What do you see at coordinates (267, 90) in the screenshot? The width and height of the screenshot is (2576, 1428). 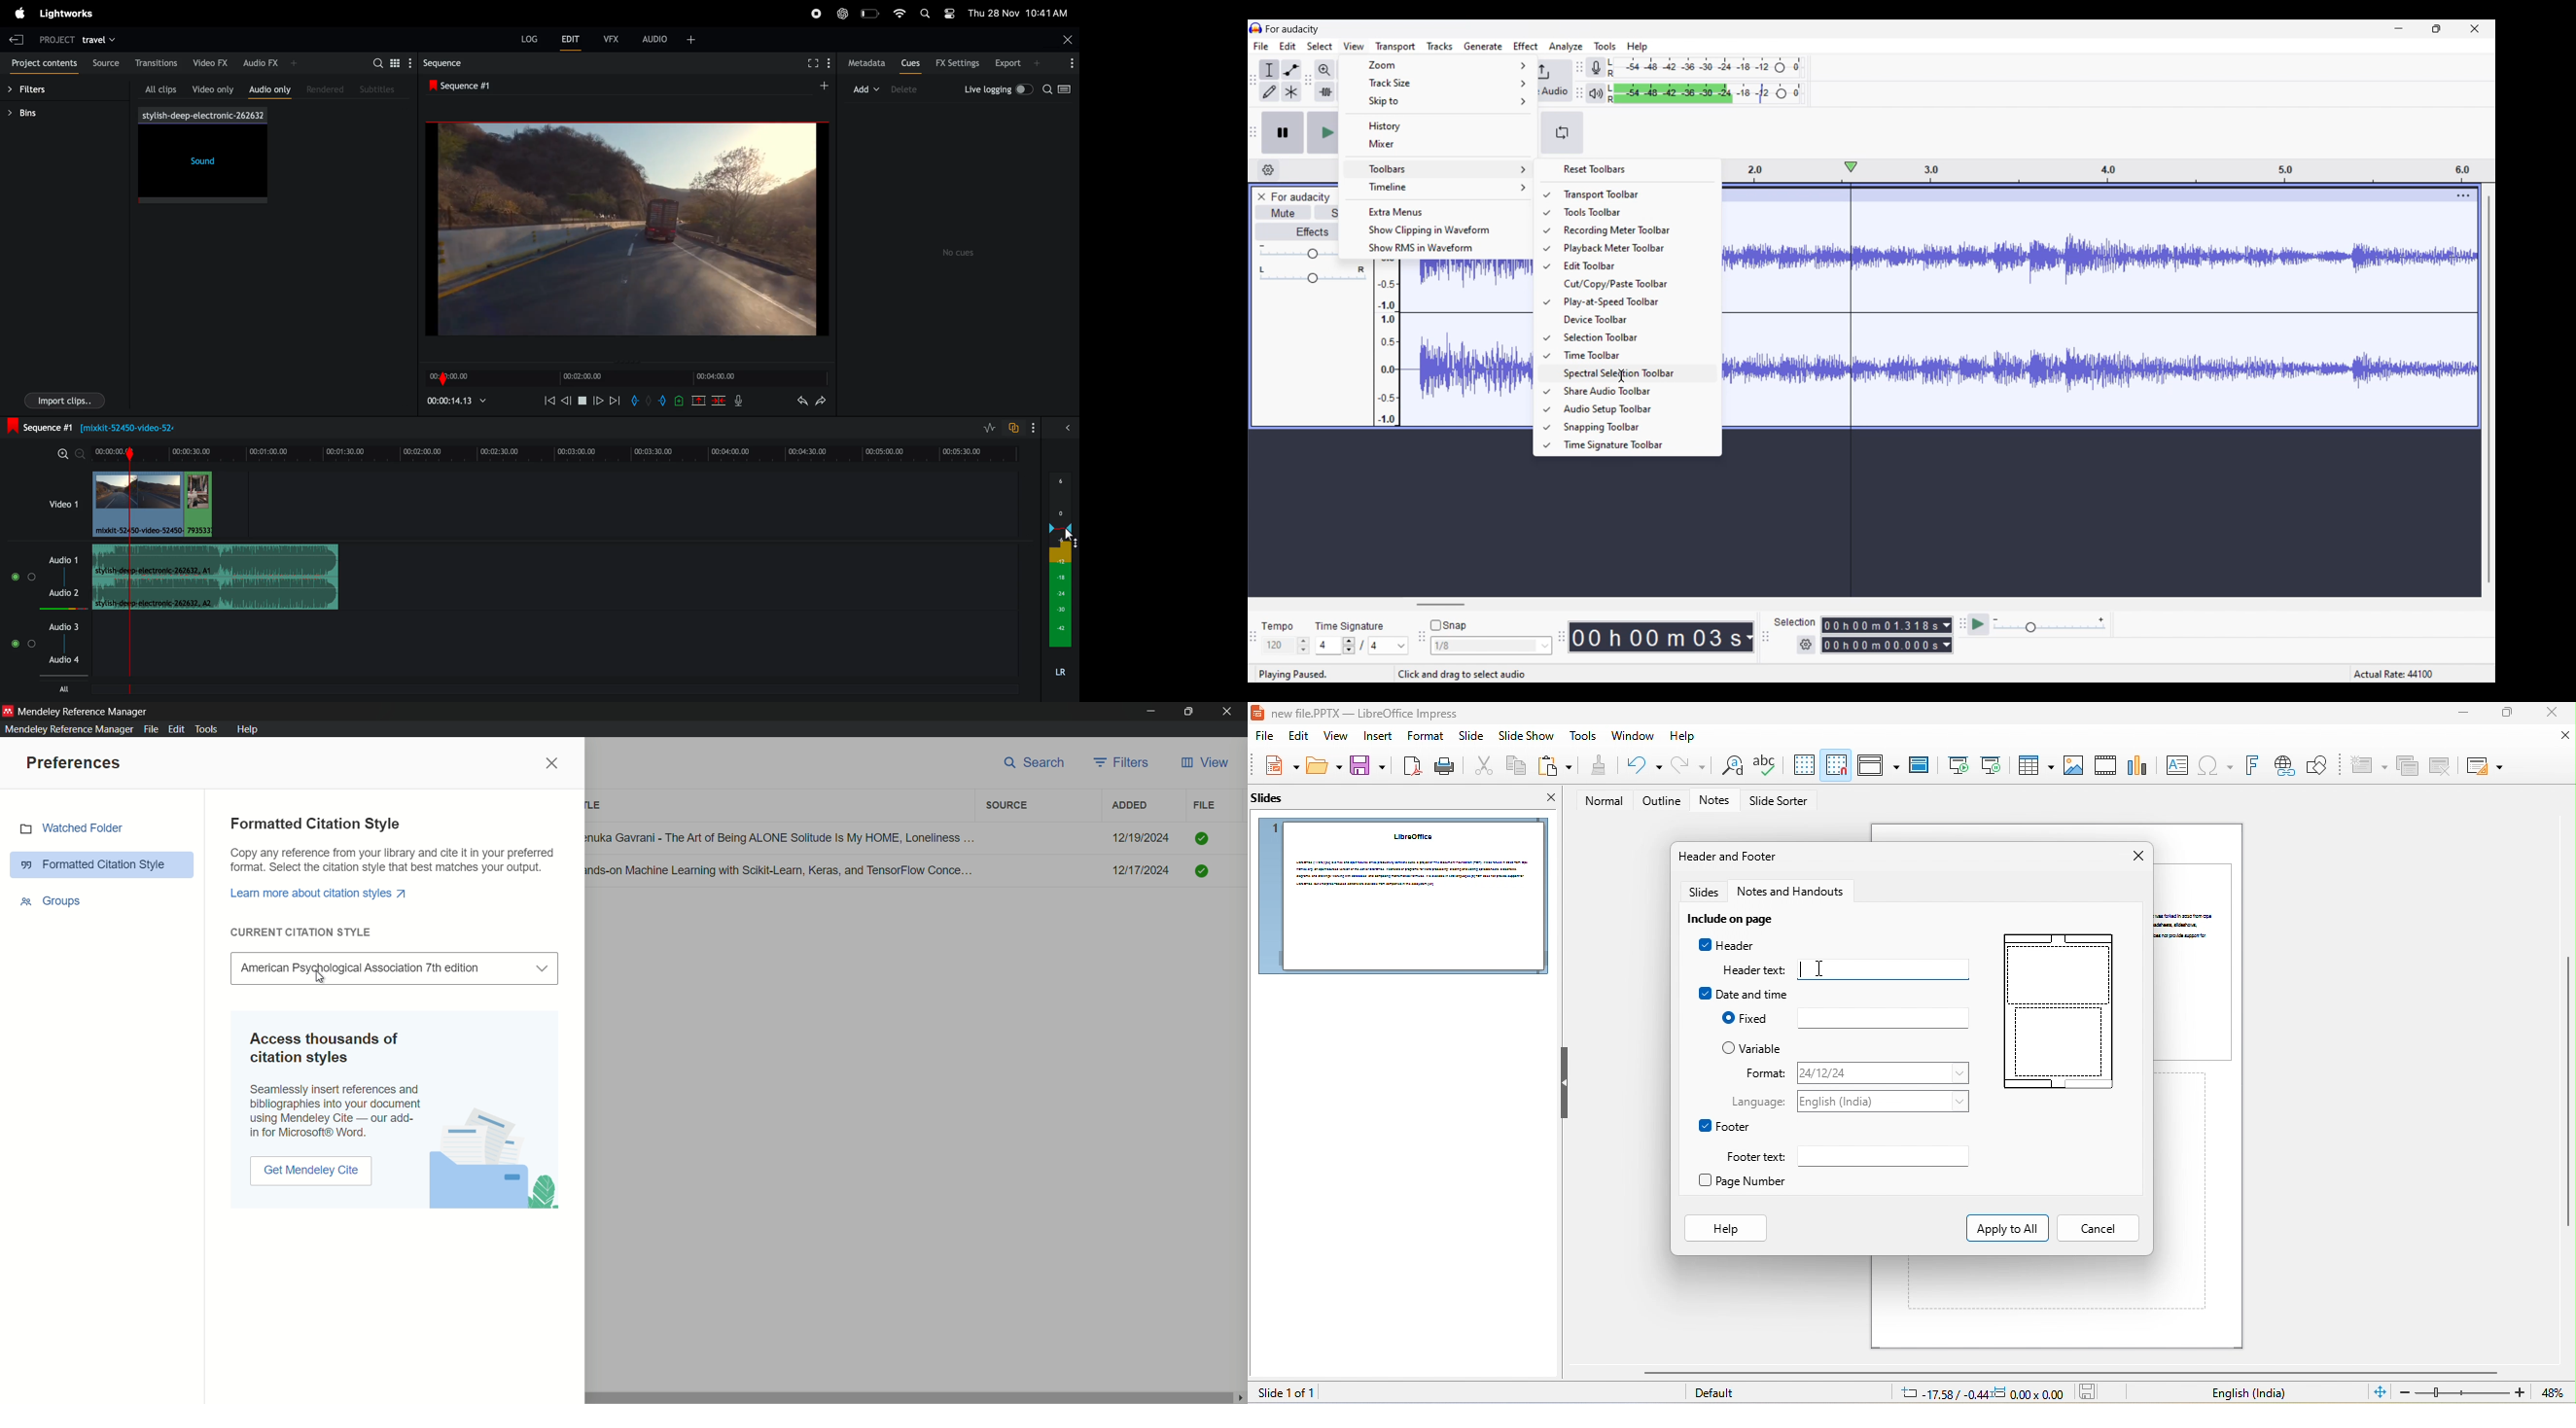 I see `audio only` at bounding box center [267, 90].